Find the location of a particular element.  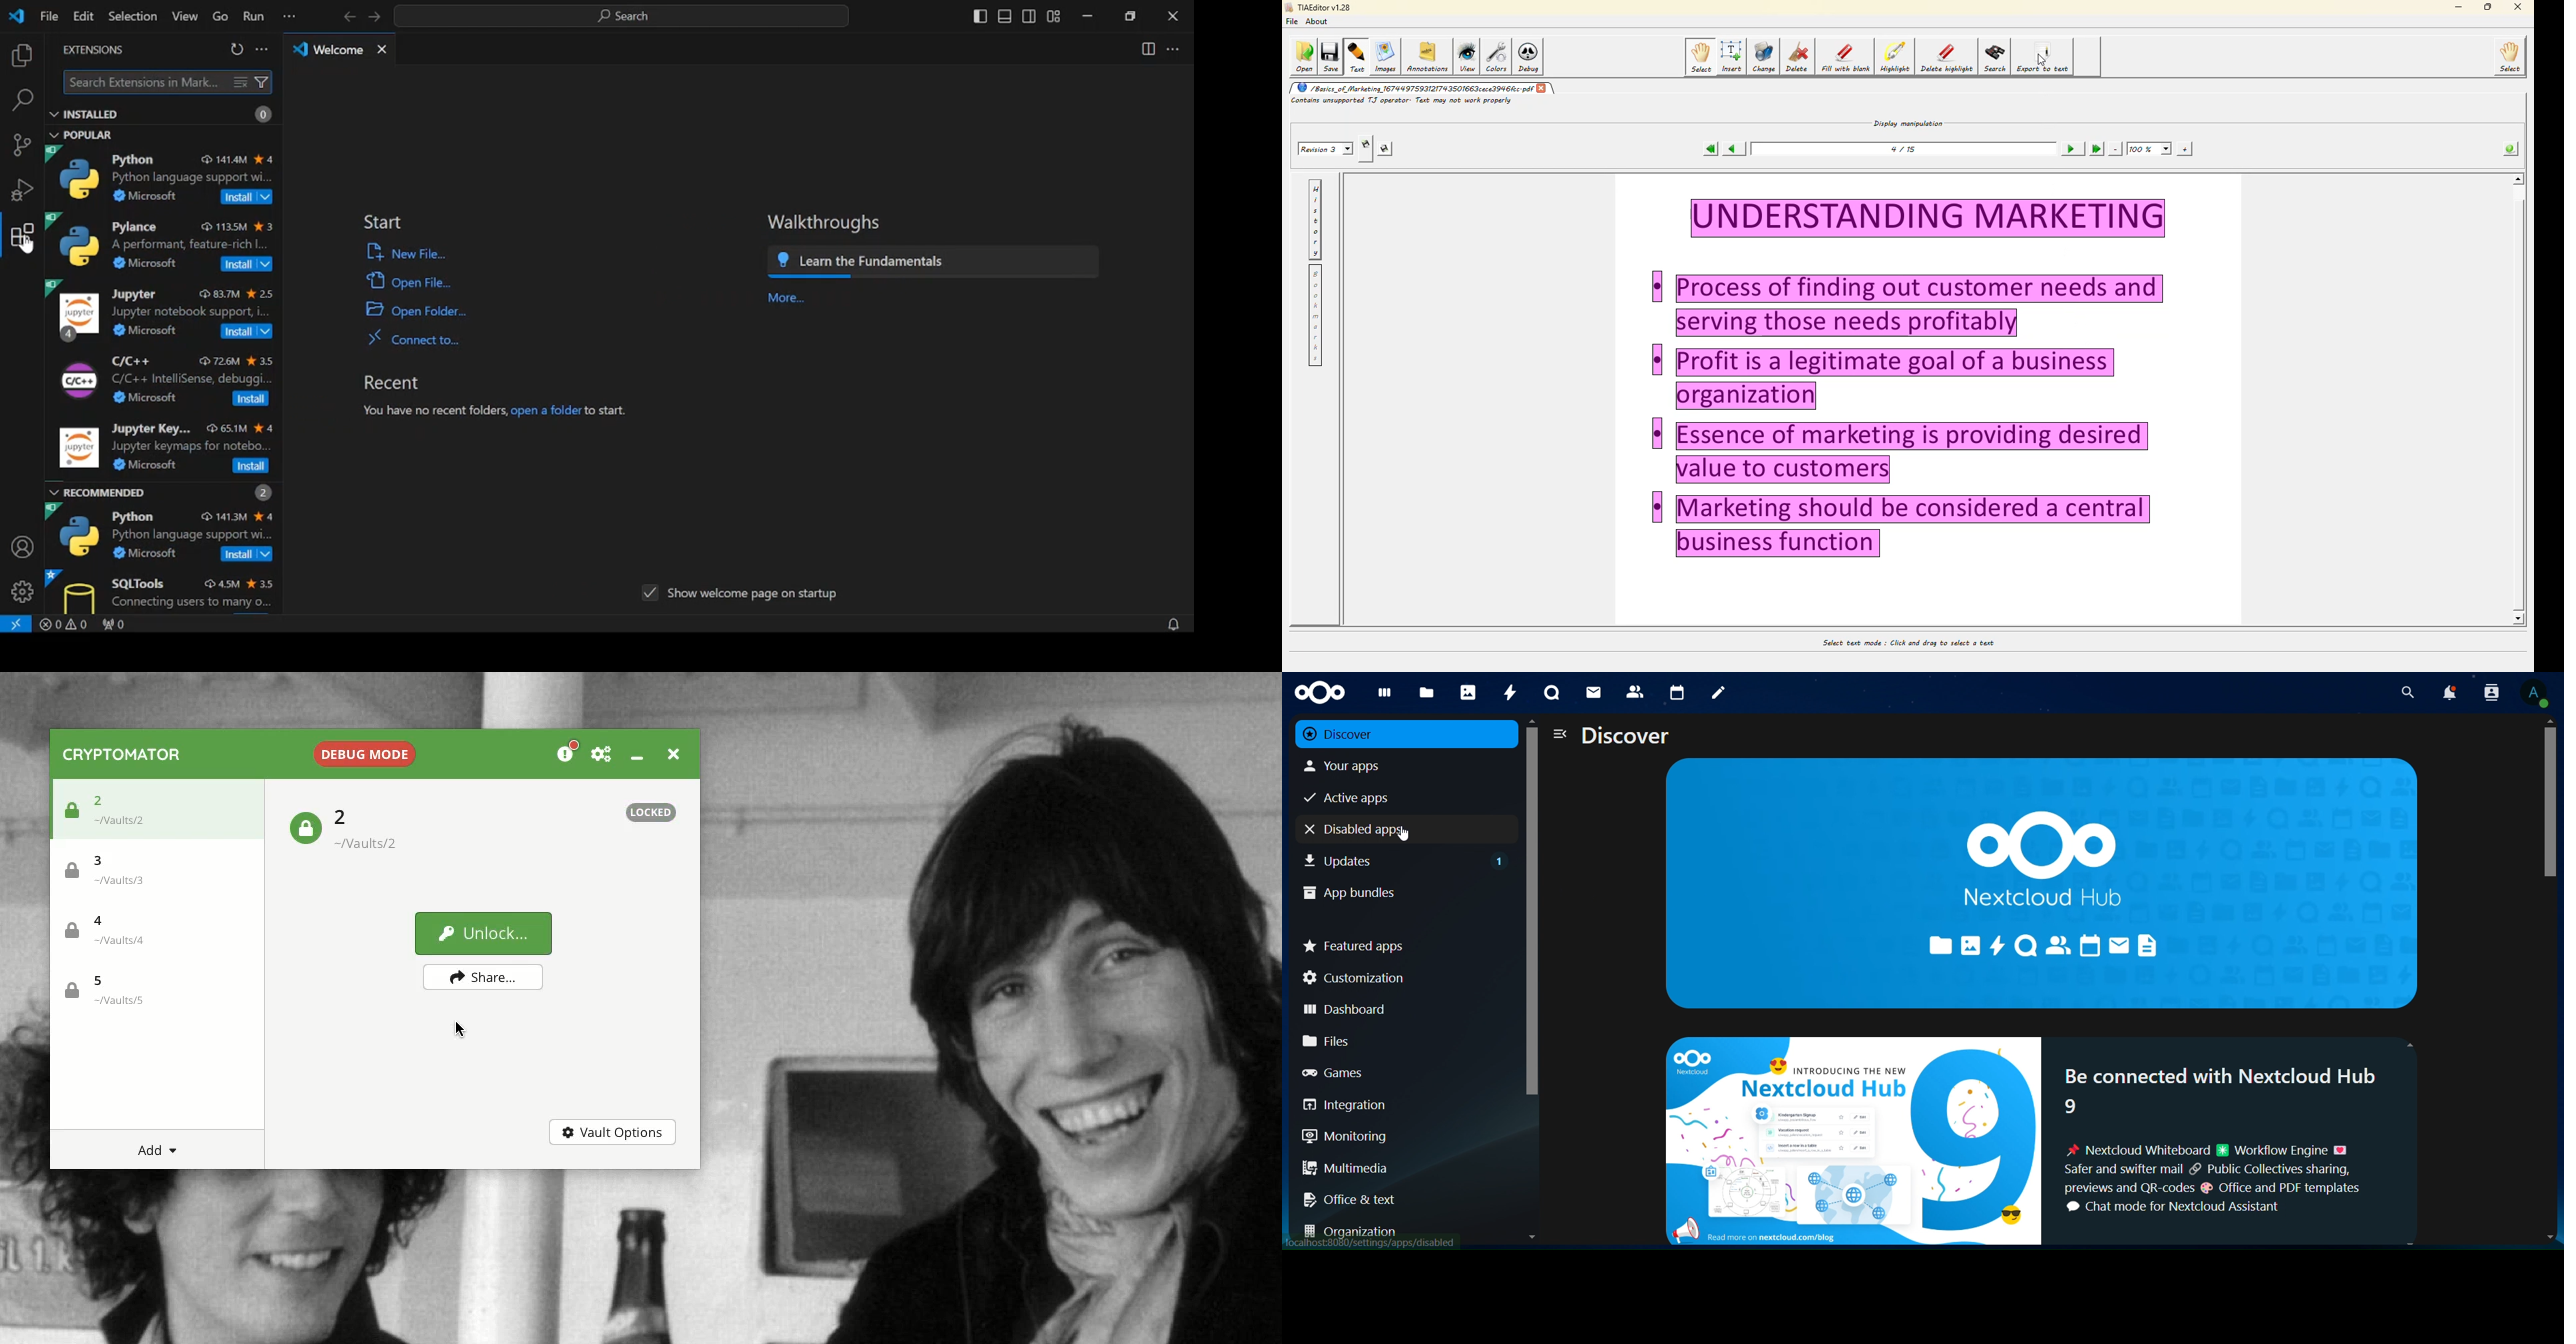

toggle secondary sidebar is located at coordinates (1030, 16).